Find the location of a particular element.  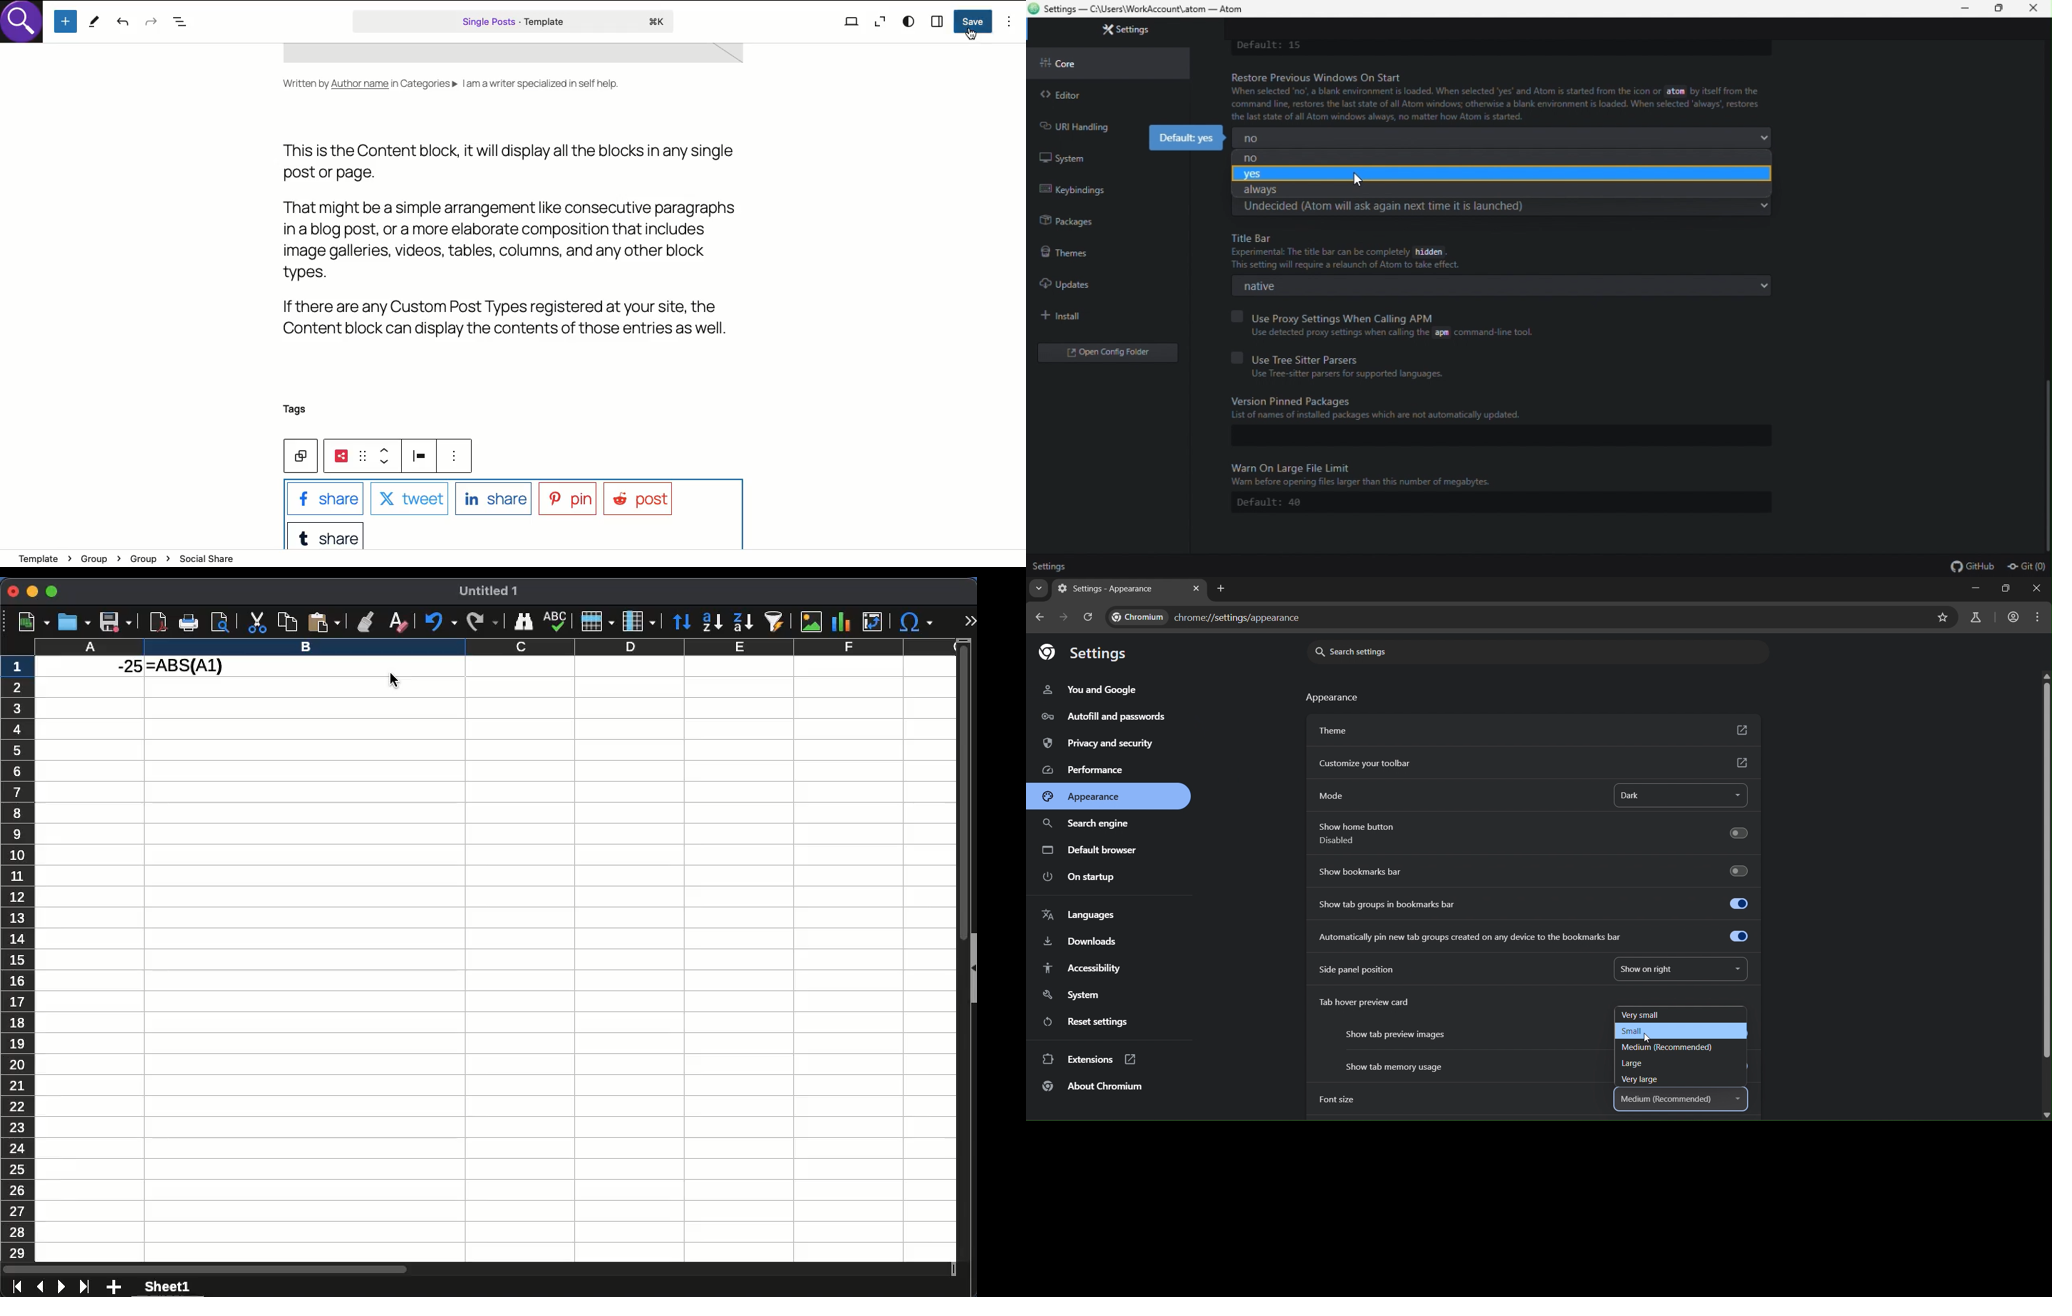

X is located at coordinates (408, 498).